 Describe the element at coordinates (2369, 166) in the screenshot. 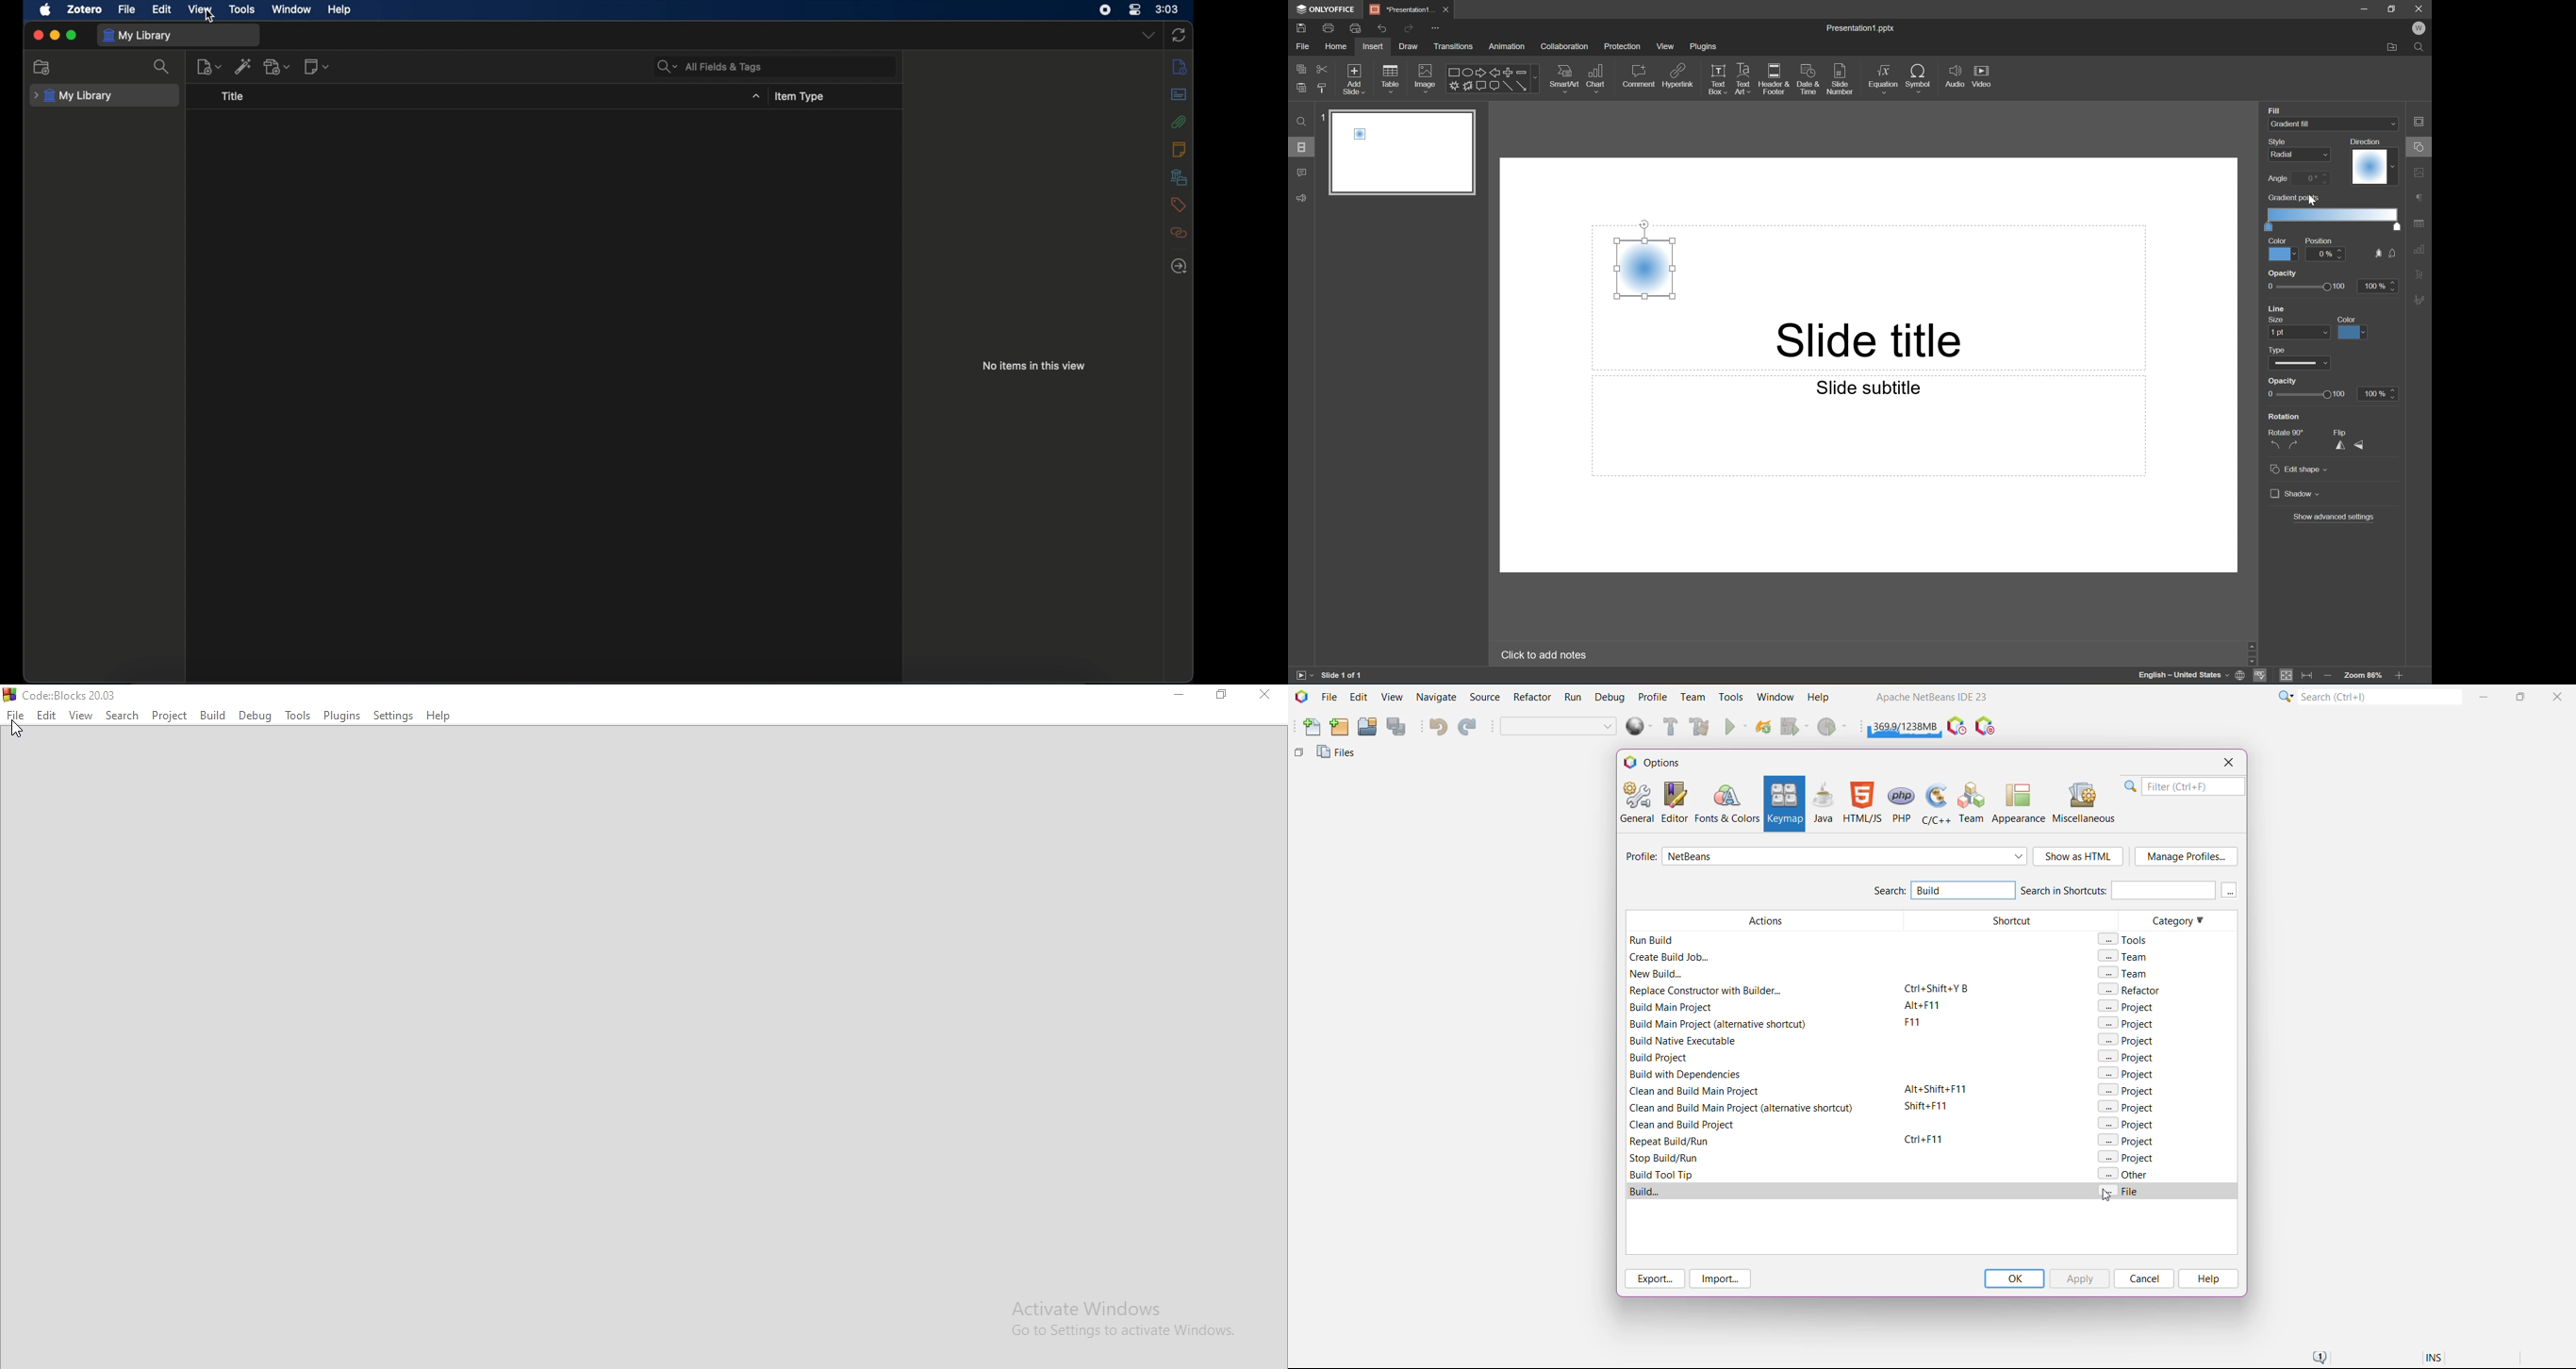

I see `Radial` at that location.